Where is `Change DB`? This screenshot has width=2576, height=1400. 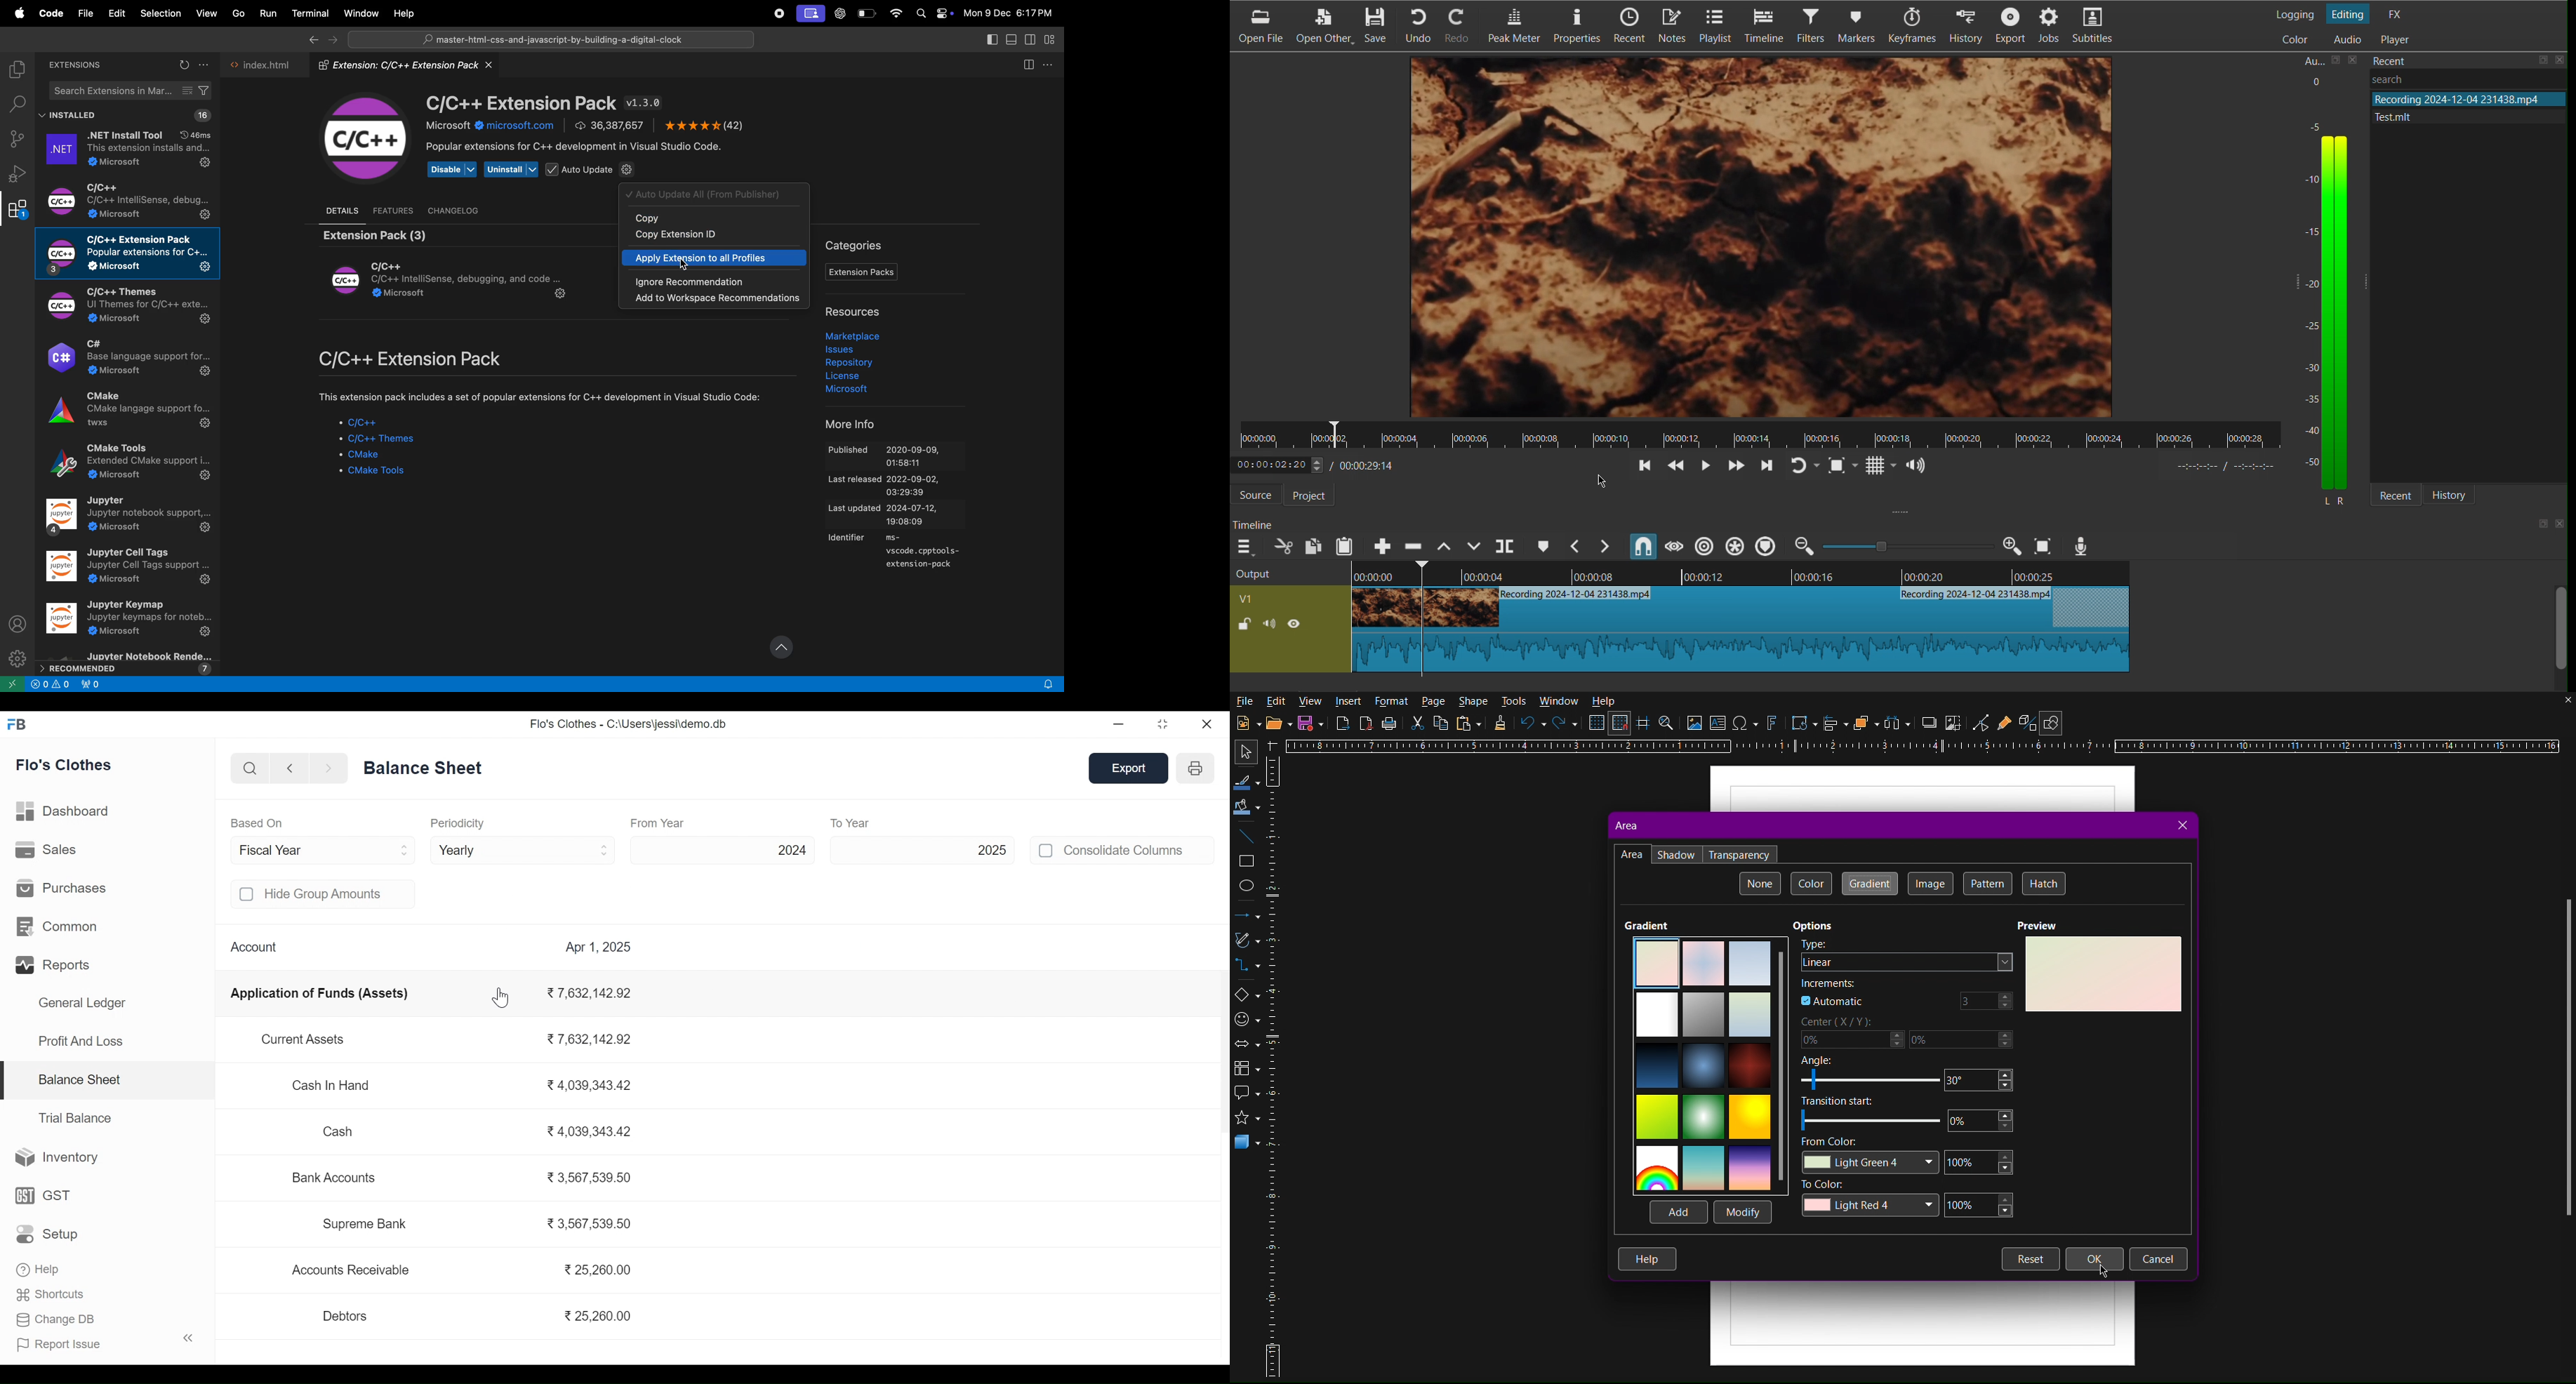 Change DB is located at coordinates (56, 1318).